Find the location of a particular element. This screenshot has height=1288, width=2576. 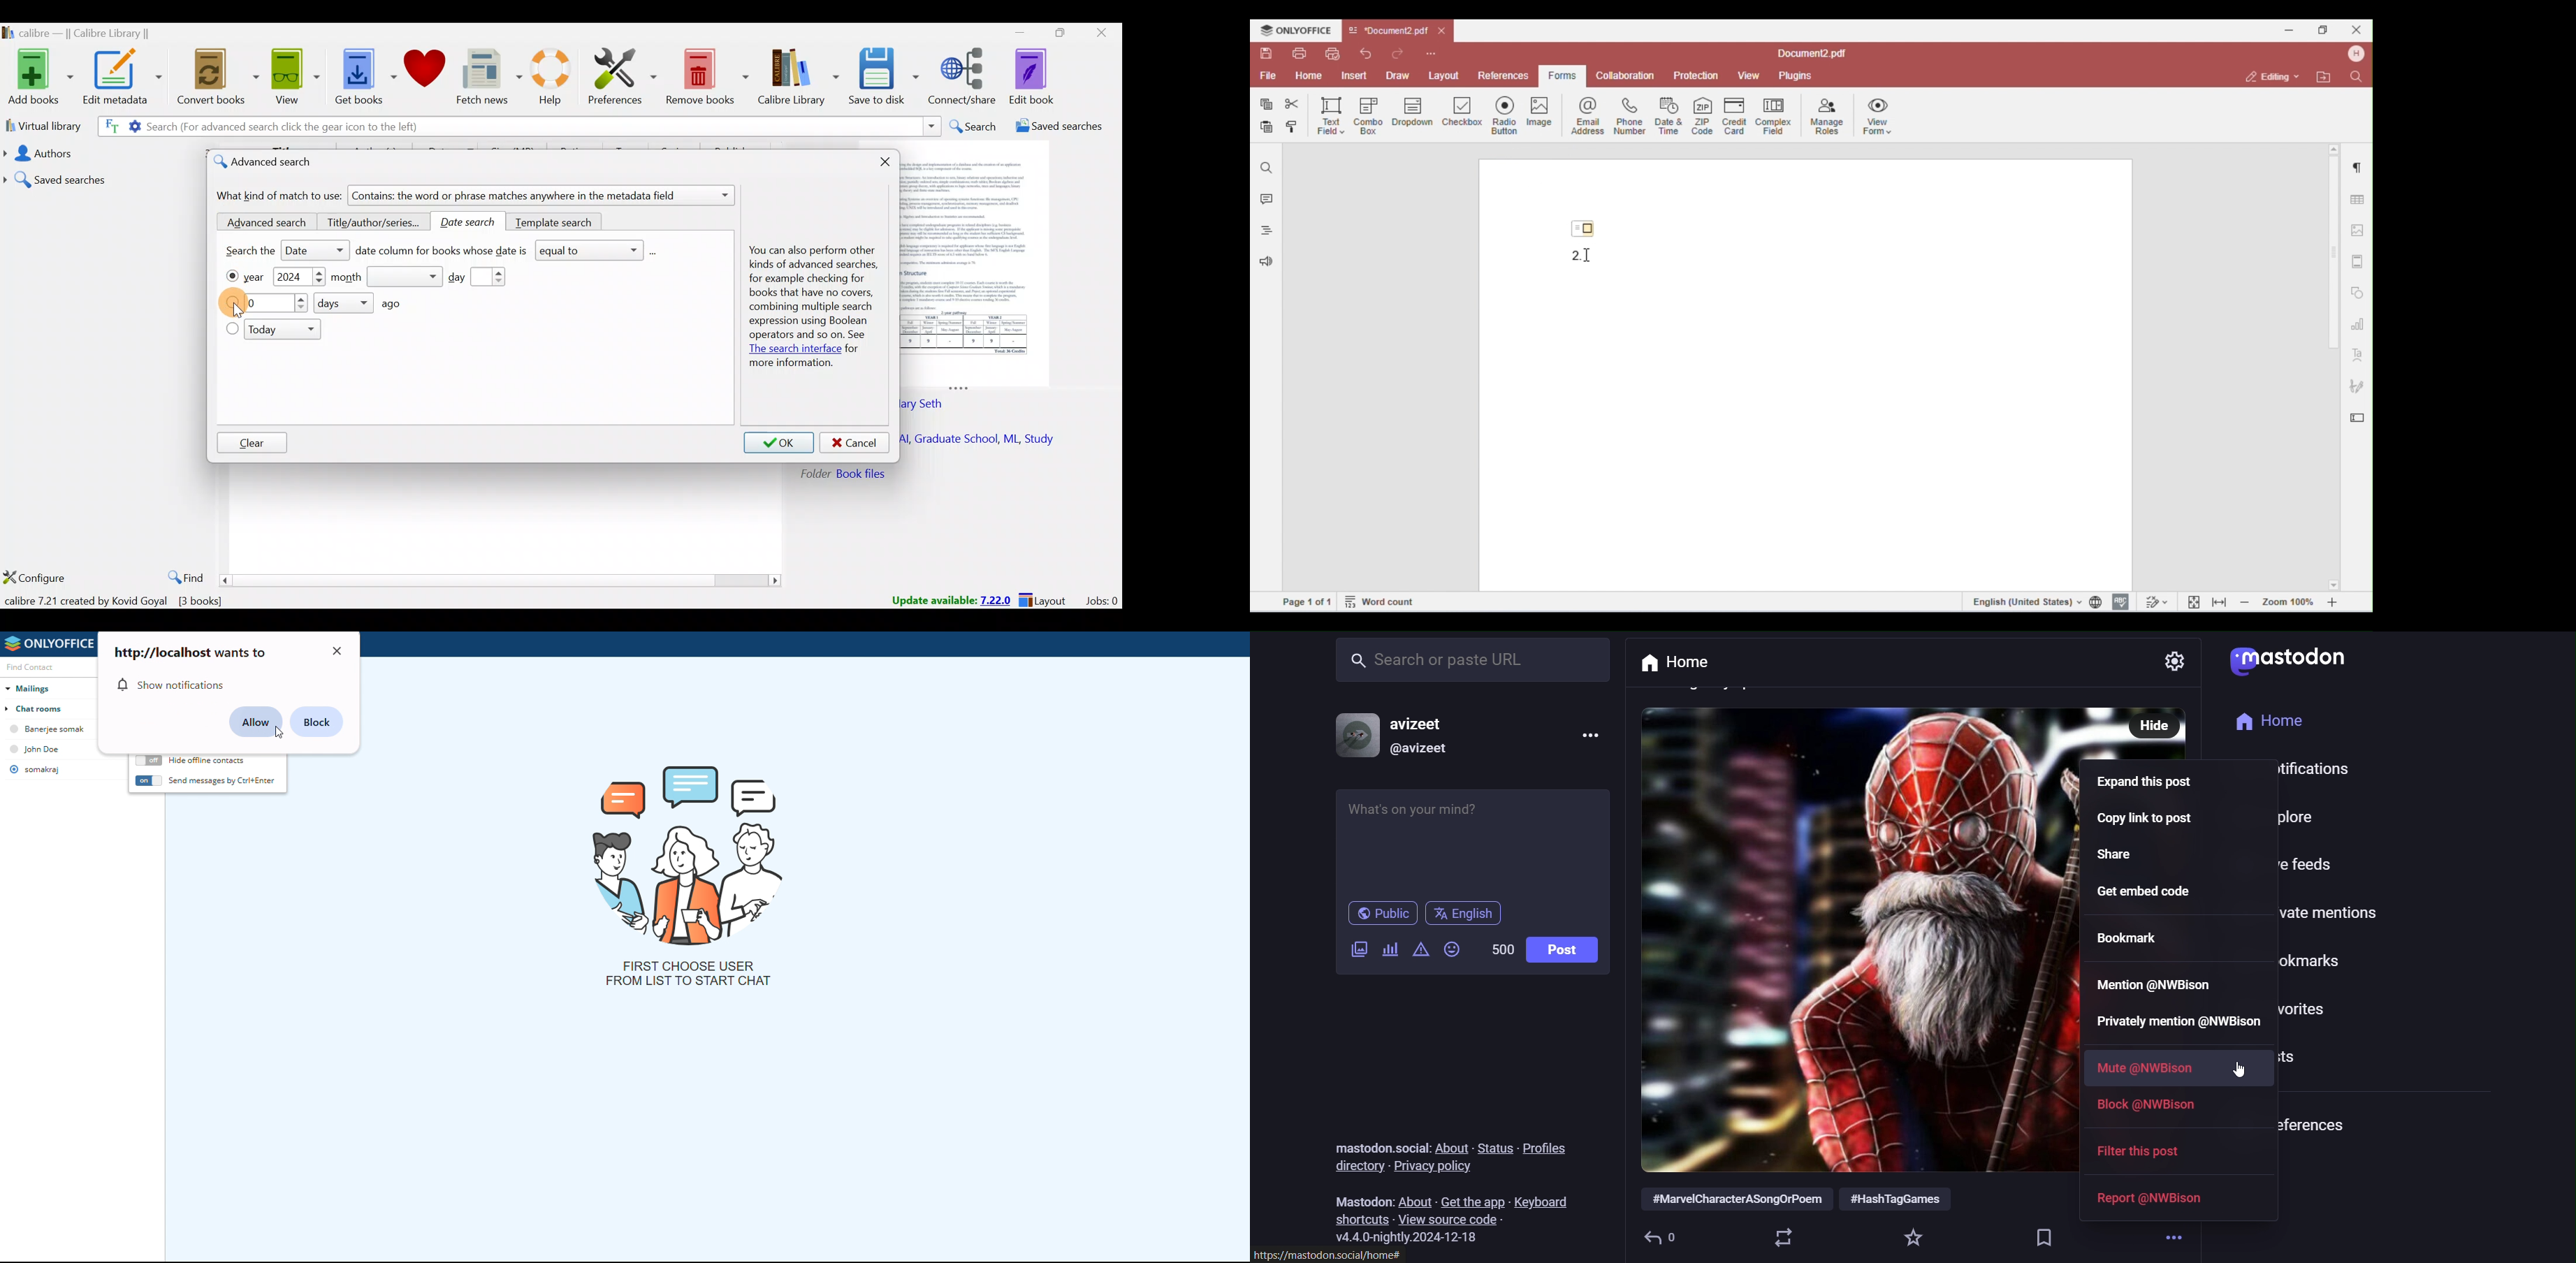

Date column for books whose date is is located at coordinates (442, 253).